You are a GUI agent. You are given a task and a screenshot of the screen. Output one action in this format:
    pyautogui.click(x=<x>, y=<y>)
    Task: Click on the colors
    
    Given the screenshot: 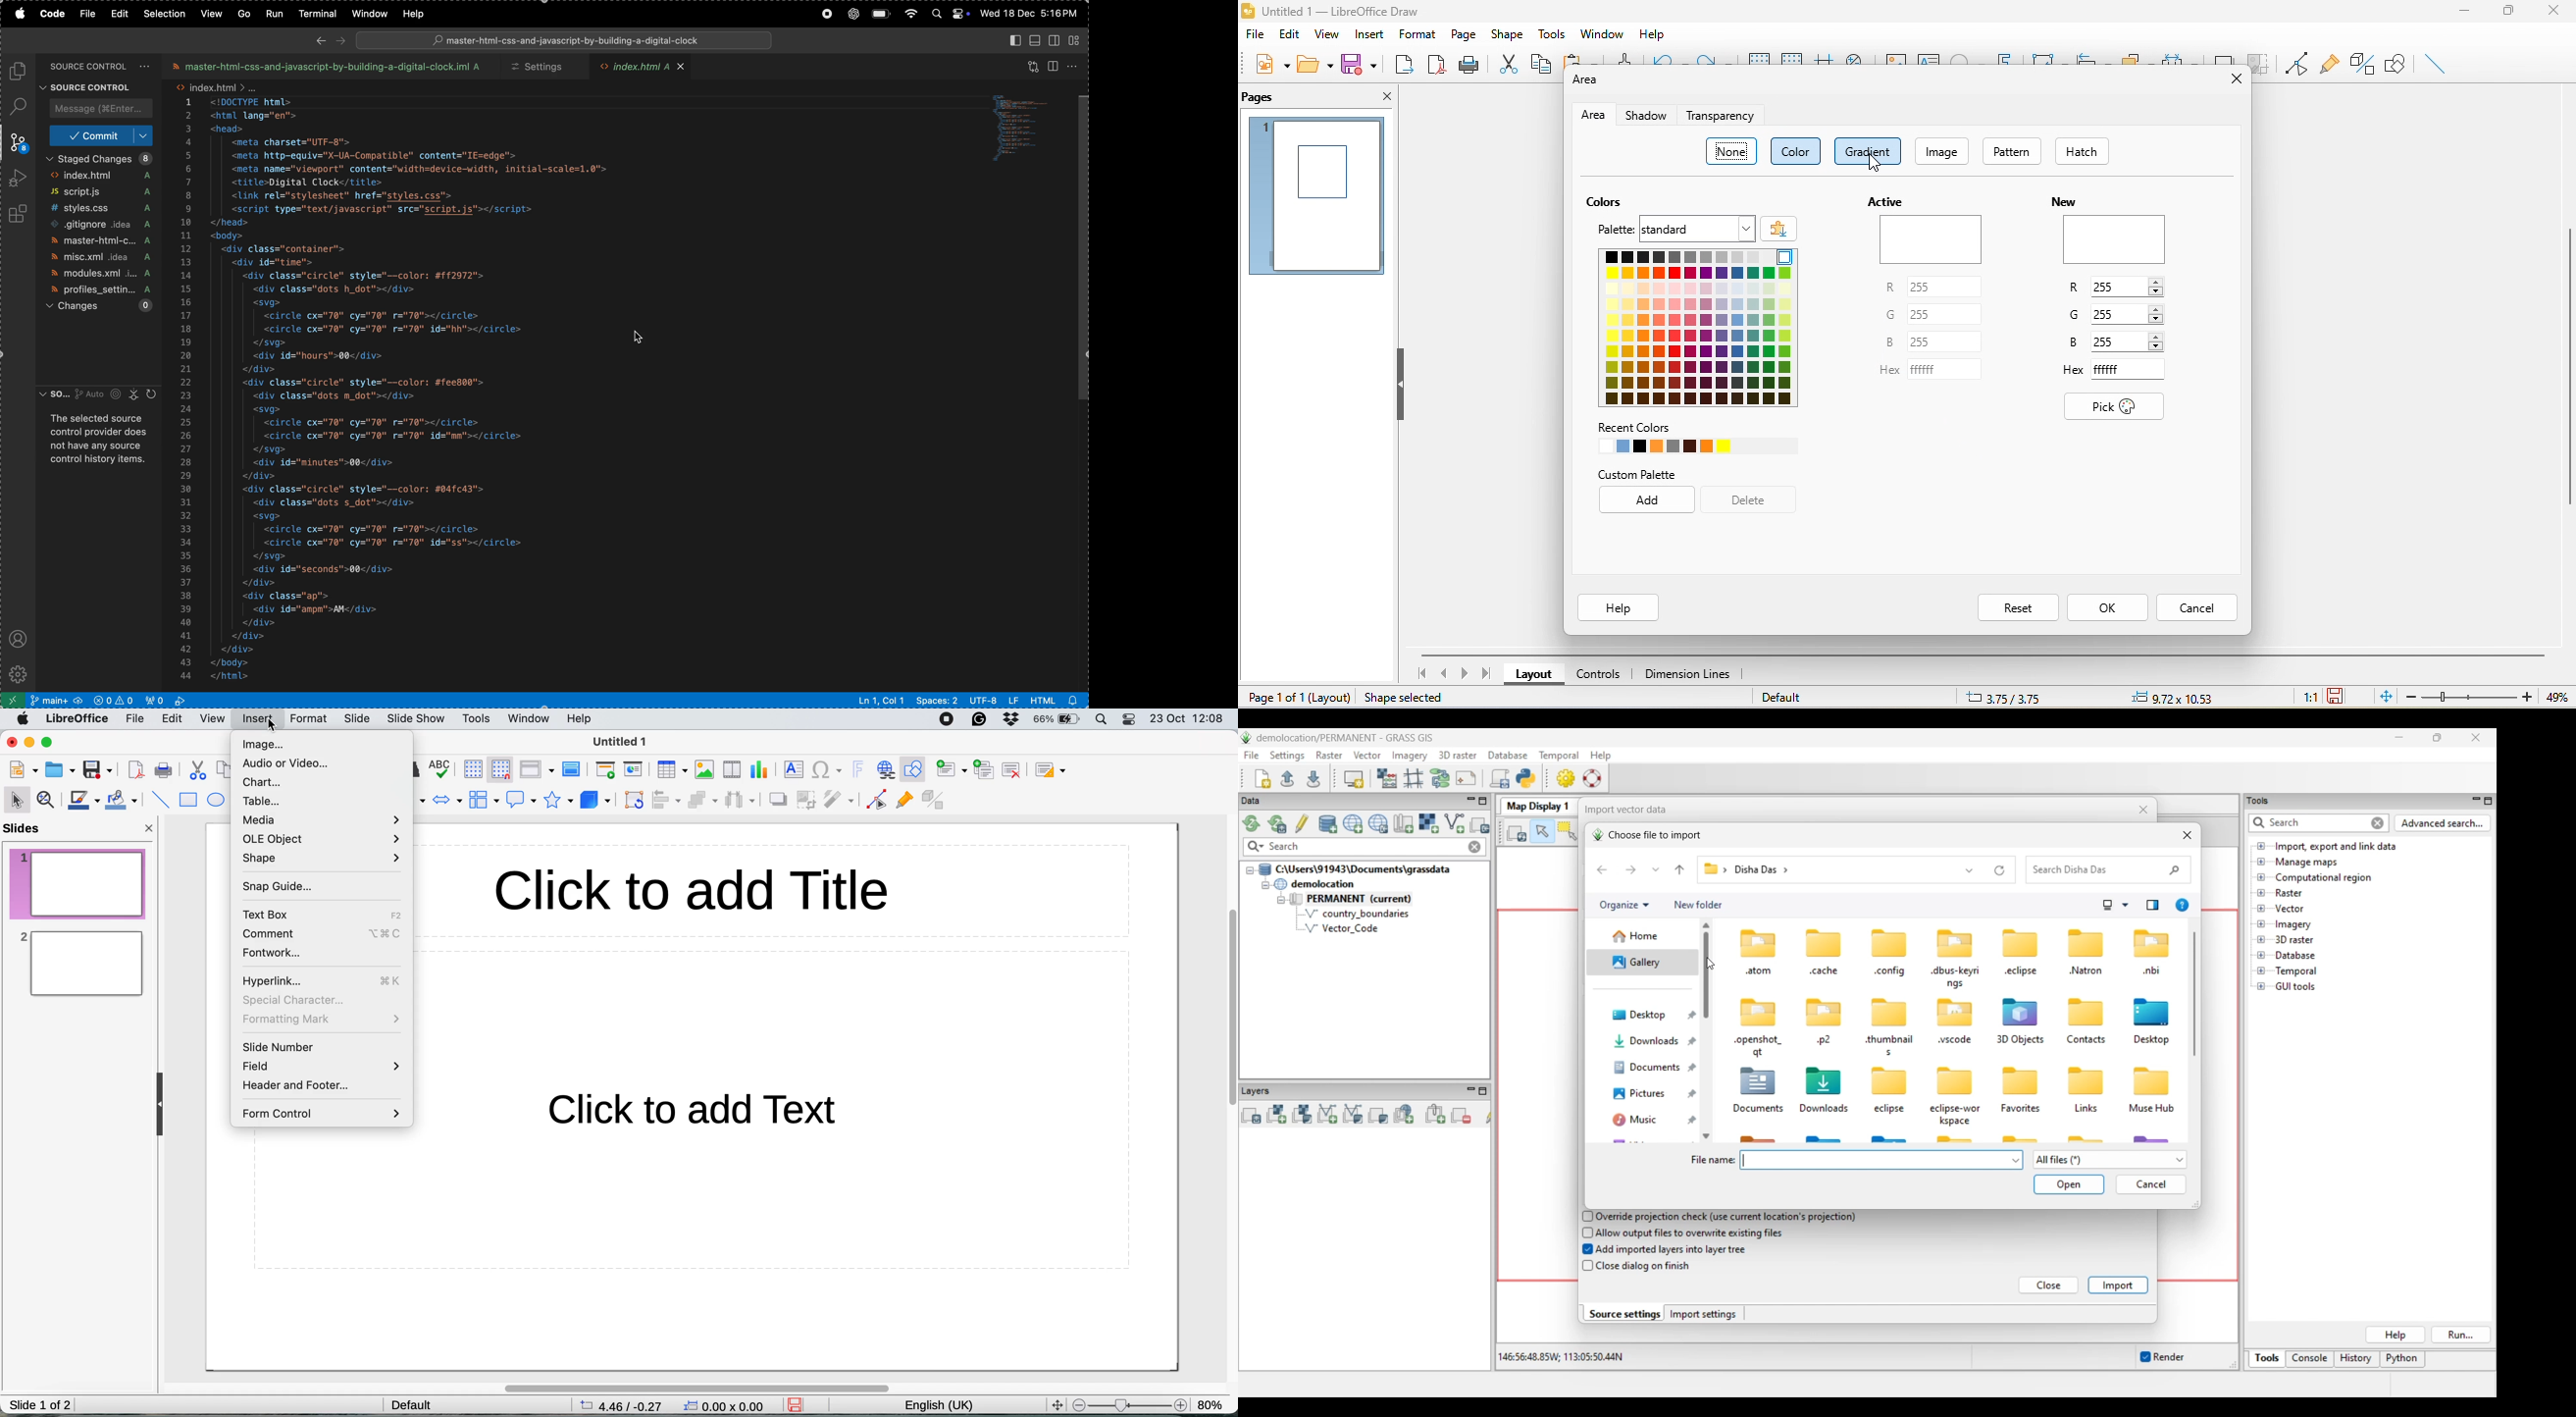 What is the action you would take?
    pyautogui.click(x=1602, y=202)
    